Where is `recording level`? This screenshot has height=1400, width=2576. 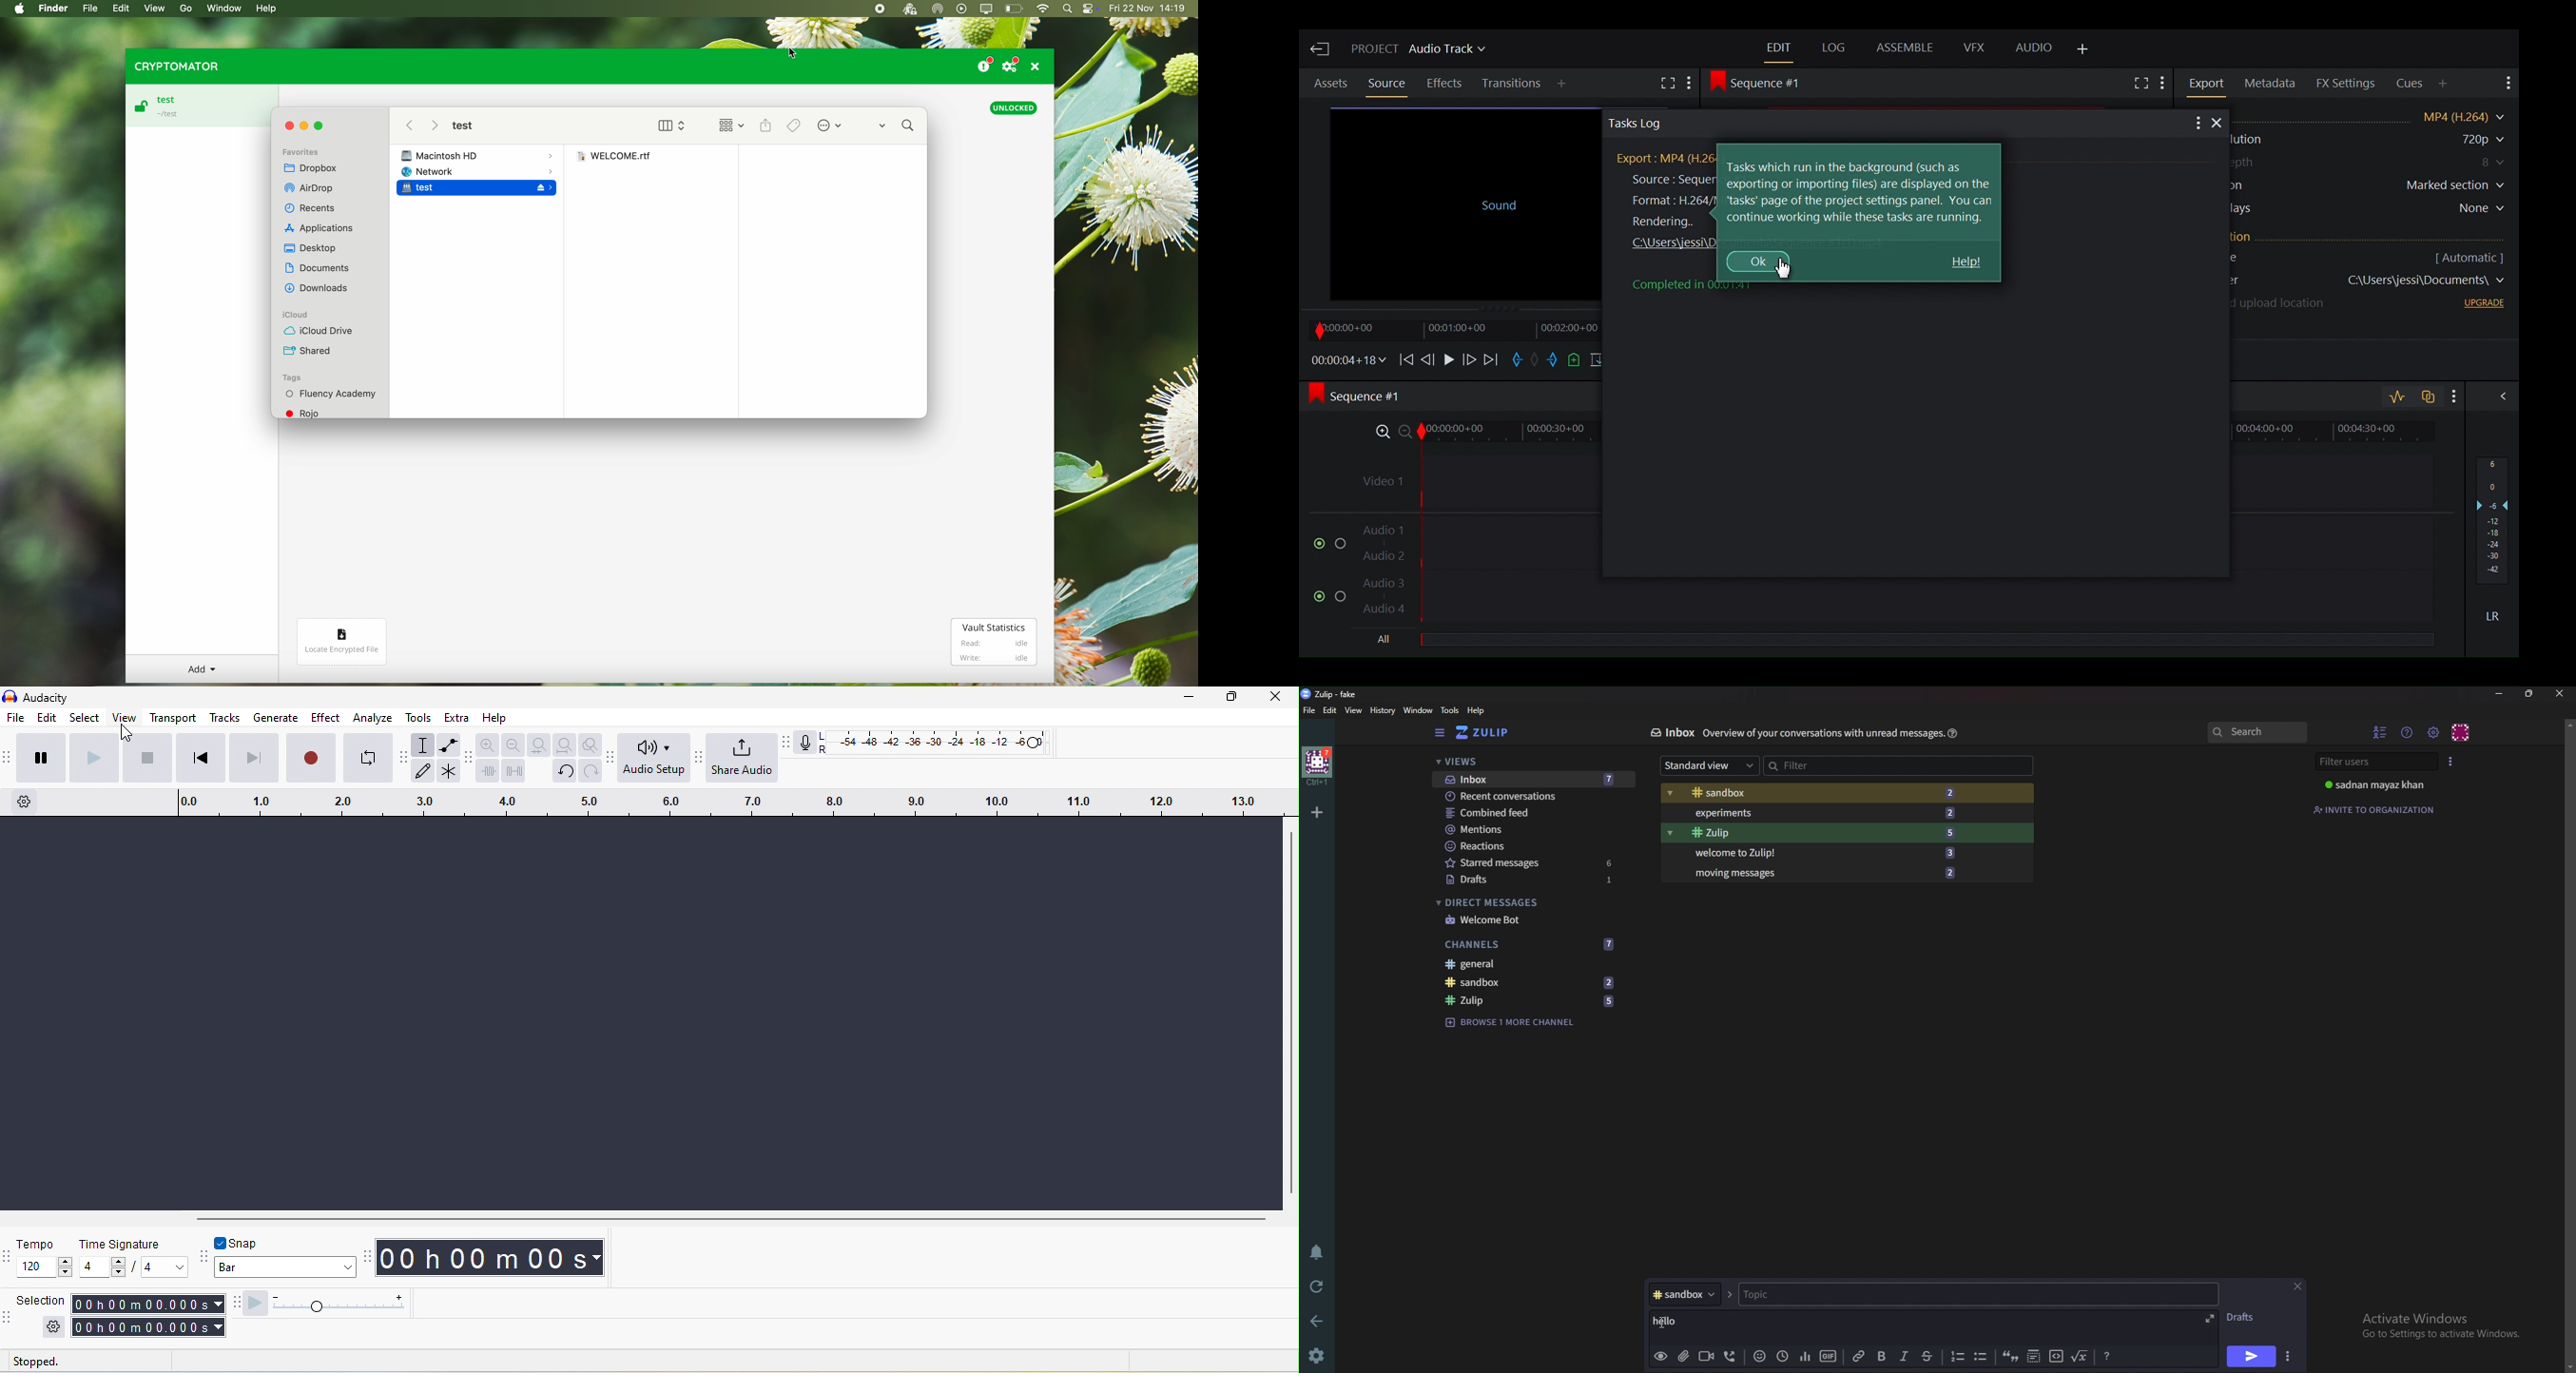
recording level is located at coordinates (940, 742).